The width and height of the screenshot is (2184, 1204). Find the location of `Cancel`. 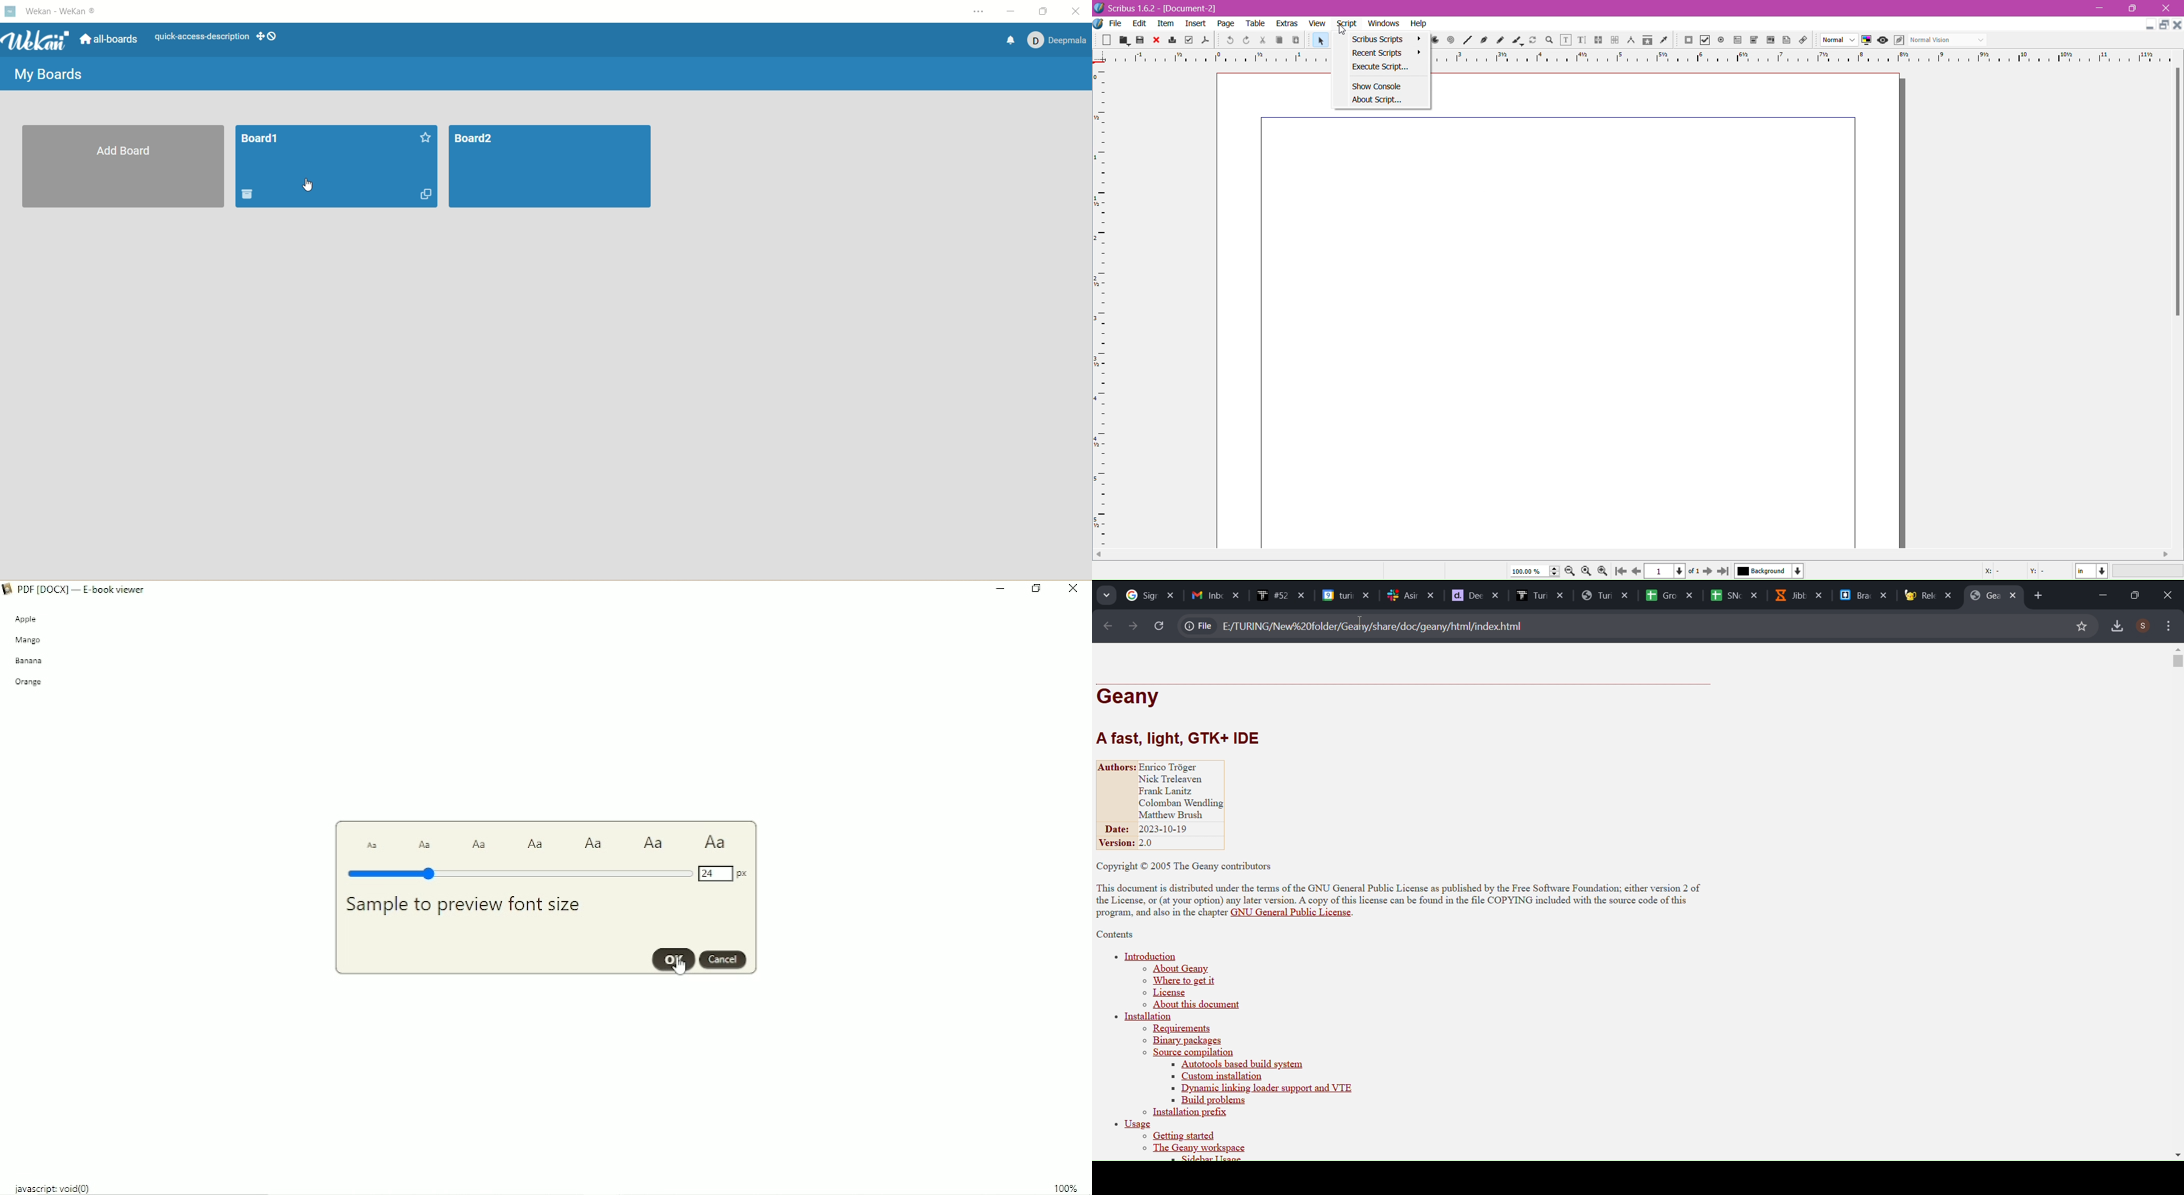

Cancel is located at coordinates (723, 960).